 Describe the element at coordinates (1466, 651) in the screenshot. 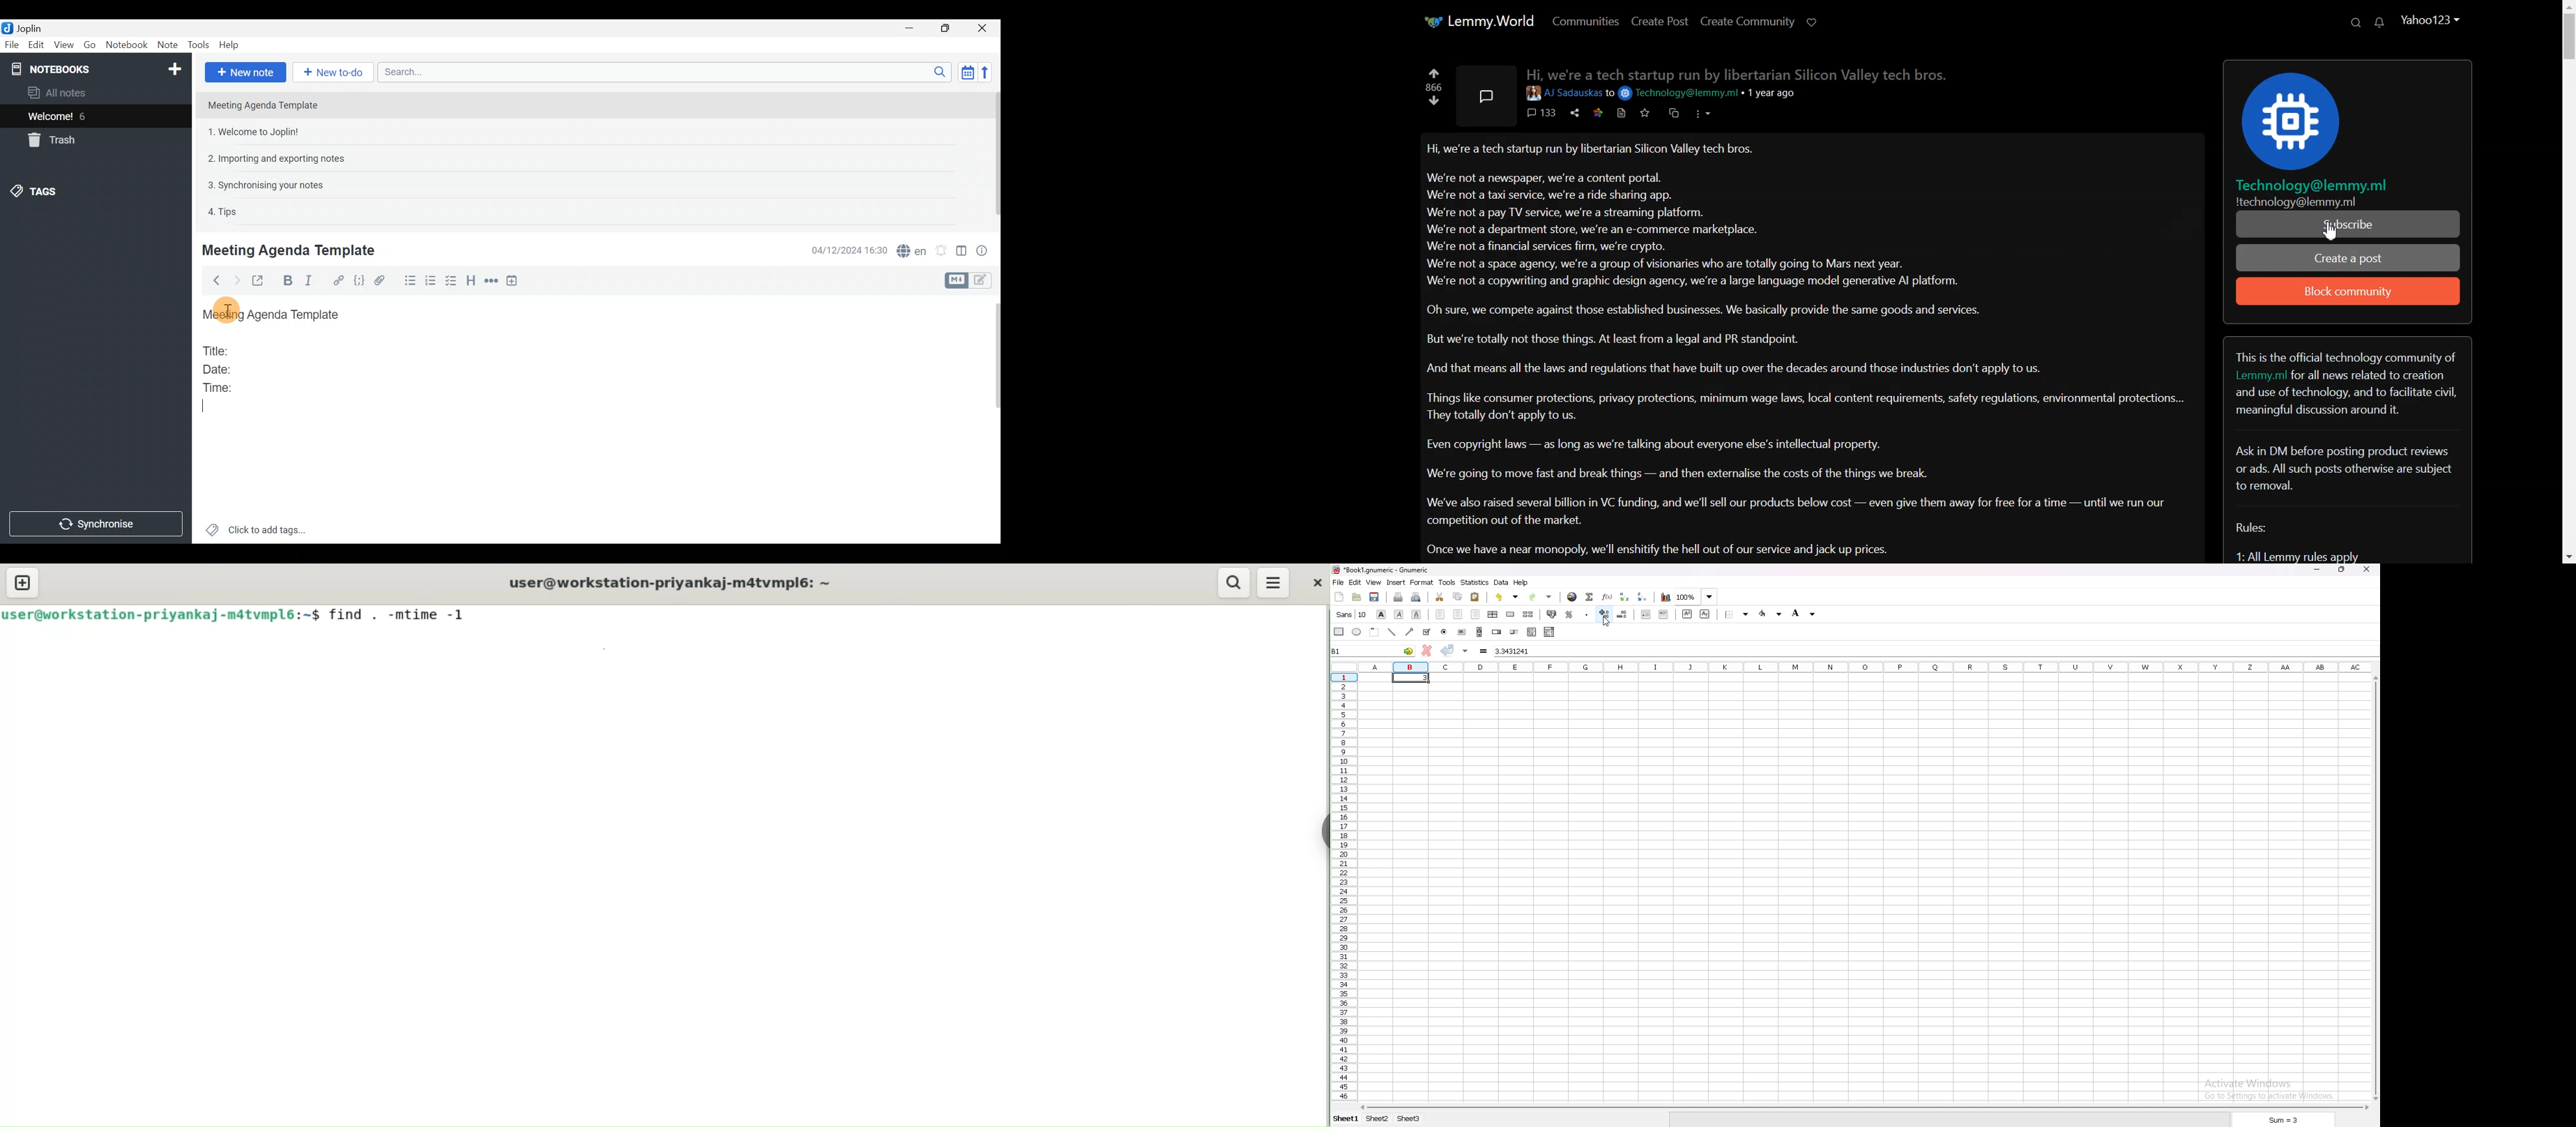

I see `accept changes in multiple cells` at that location.